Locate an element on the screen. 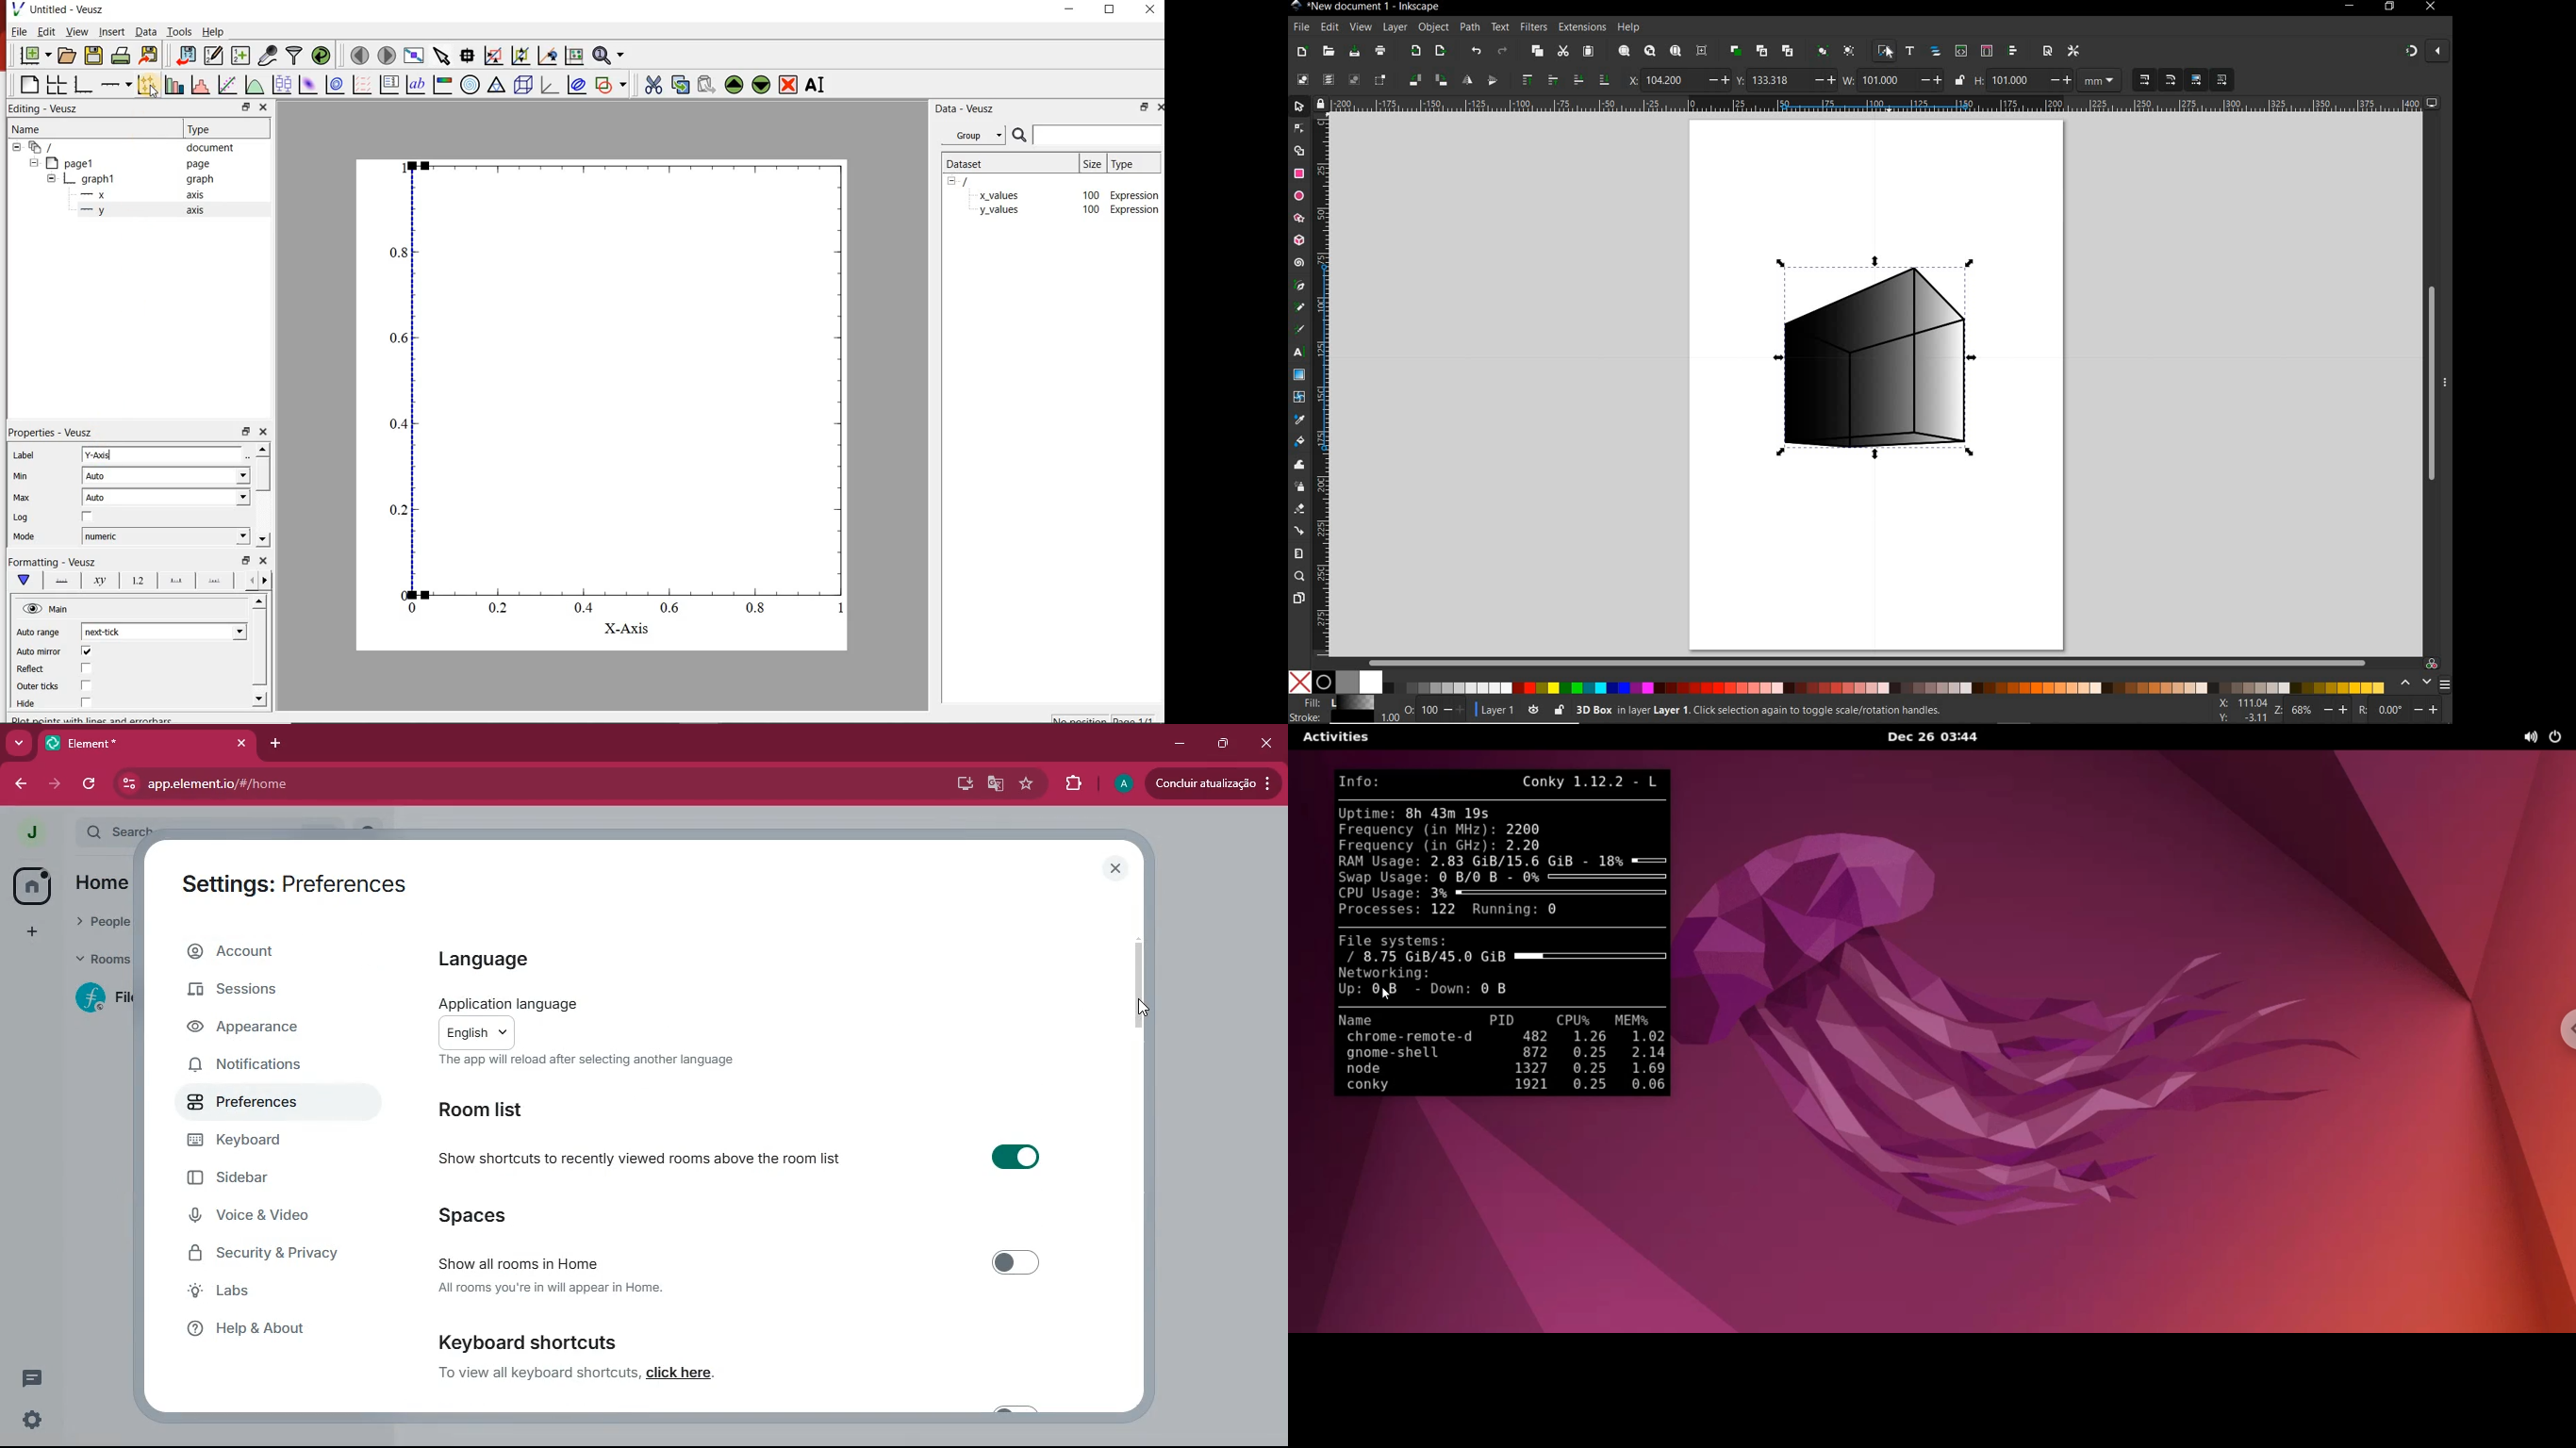 This screenshot has width=2576, height=1456. close is located at coordinates (1153, 11).